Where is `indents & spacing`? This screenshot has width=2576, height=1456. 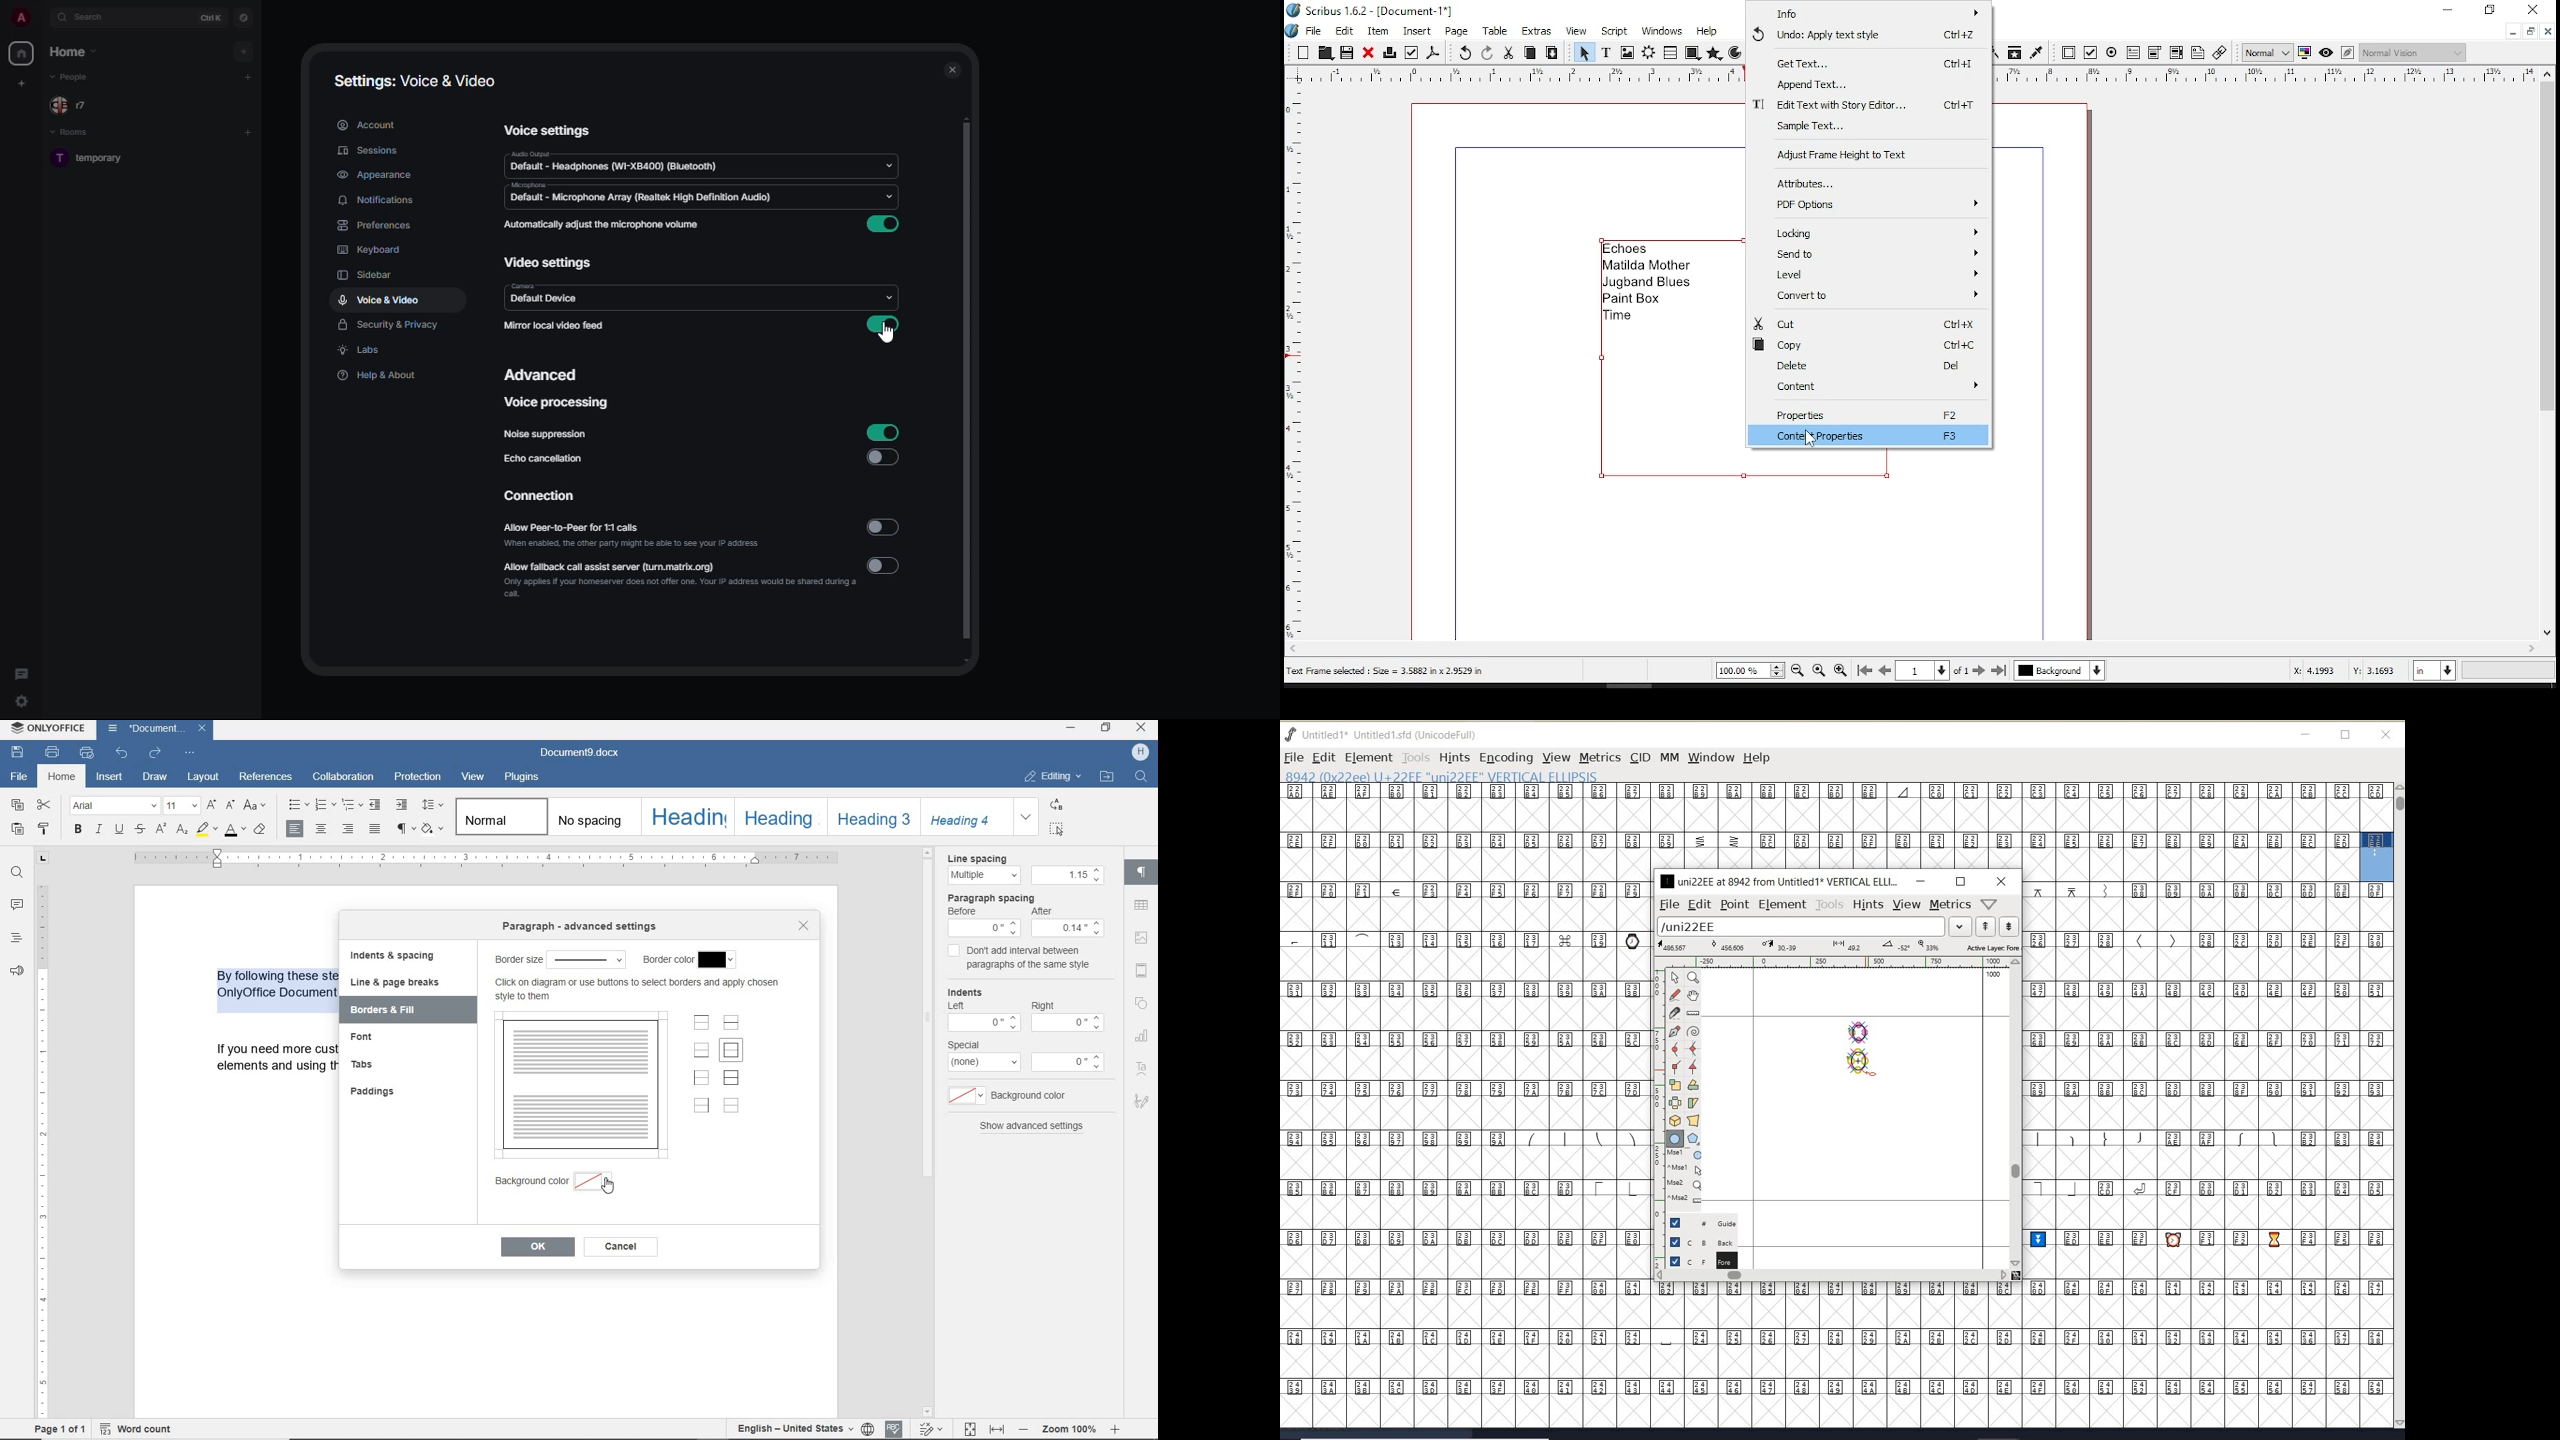 indents & spacing is located at coordinates (392, 956).